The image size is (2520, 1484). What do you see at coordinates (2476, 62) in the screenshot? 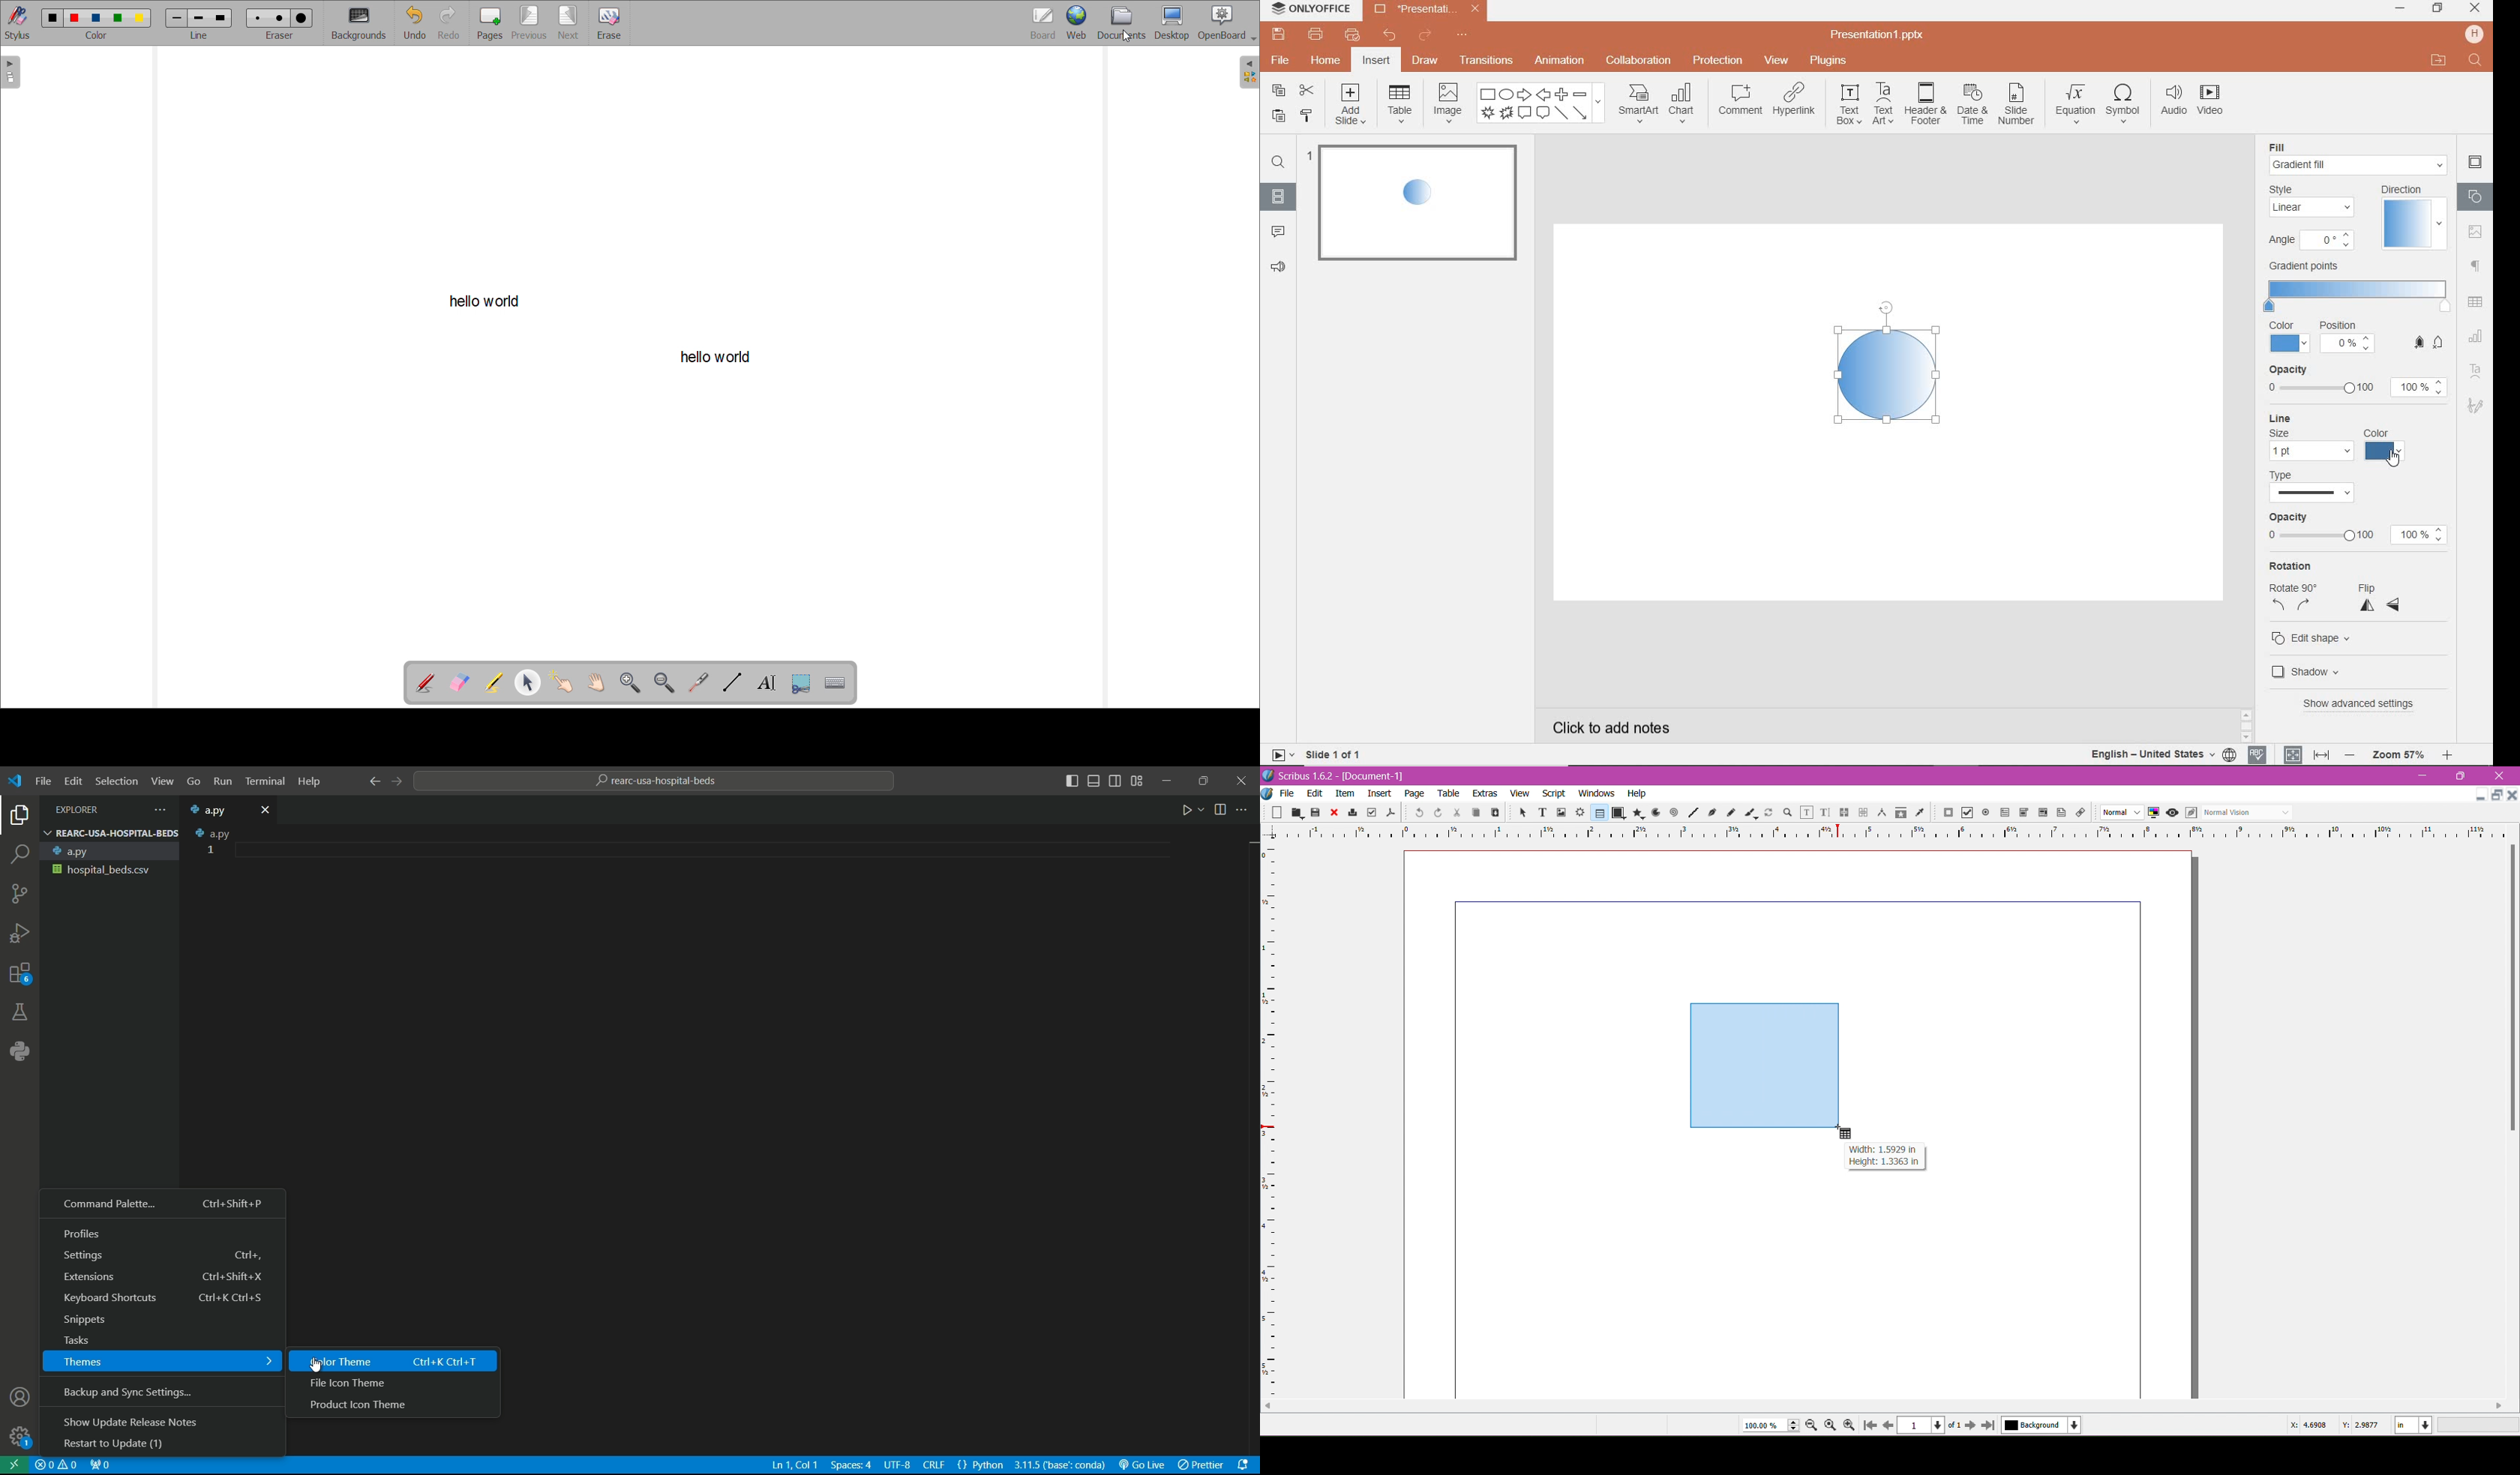
I see `text input` at bounding box center [2476, 62].